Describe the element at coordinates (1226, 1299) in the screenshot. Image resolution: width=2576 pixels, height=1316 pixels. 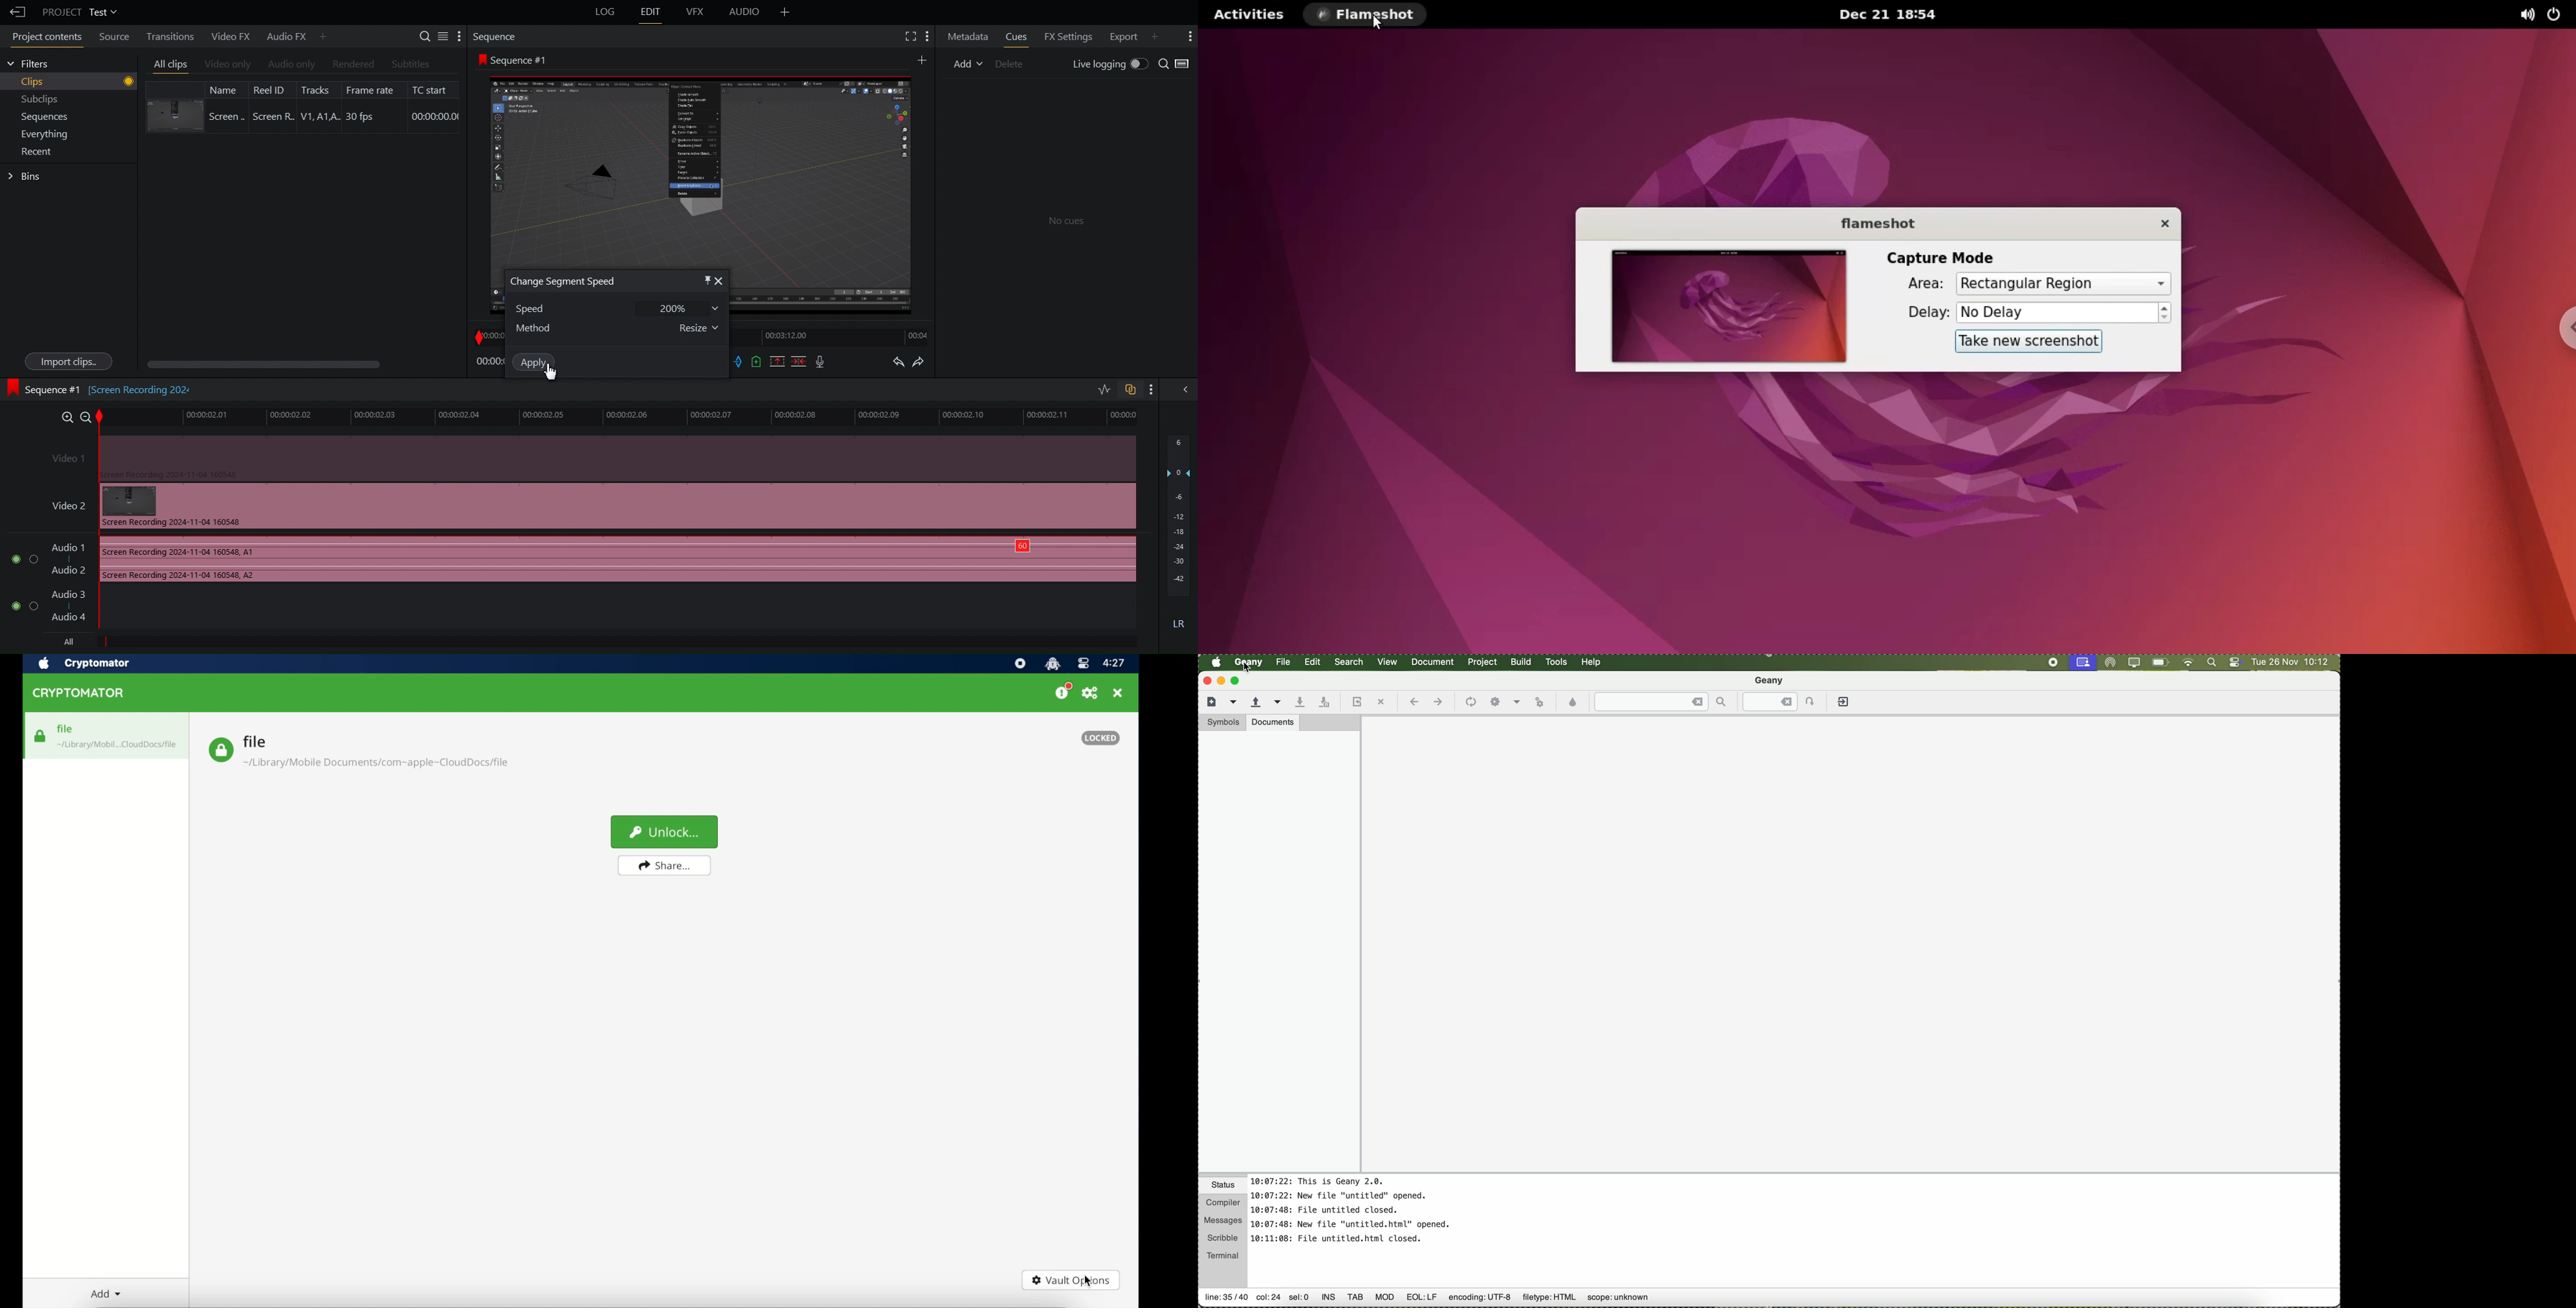
I see `line 35/40` at that location.